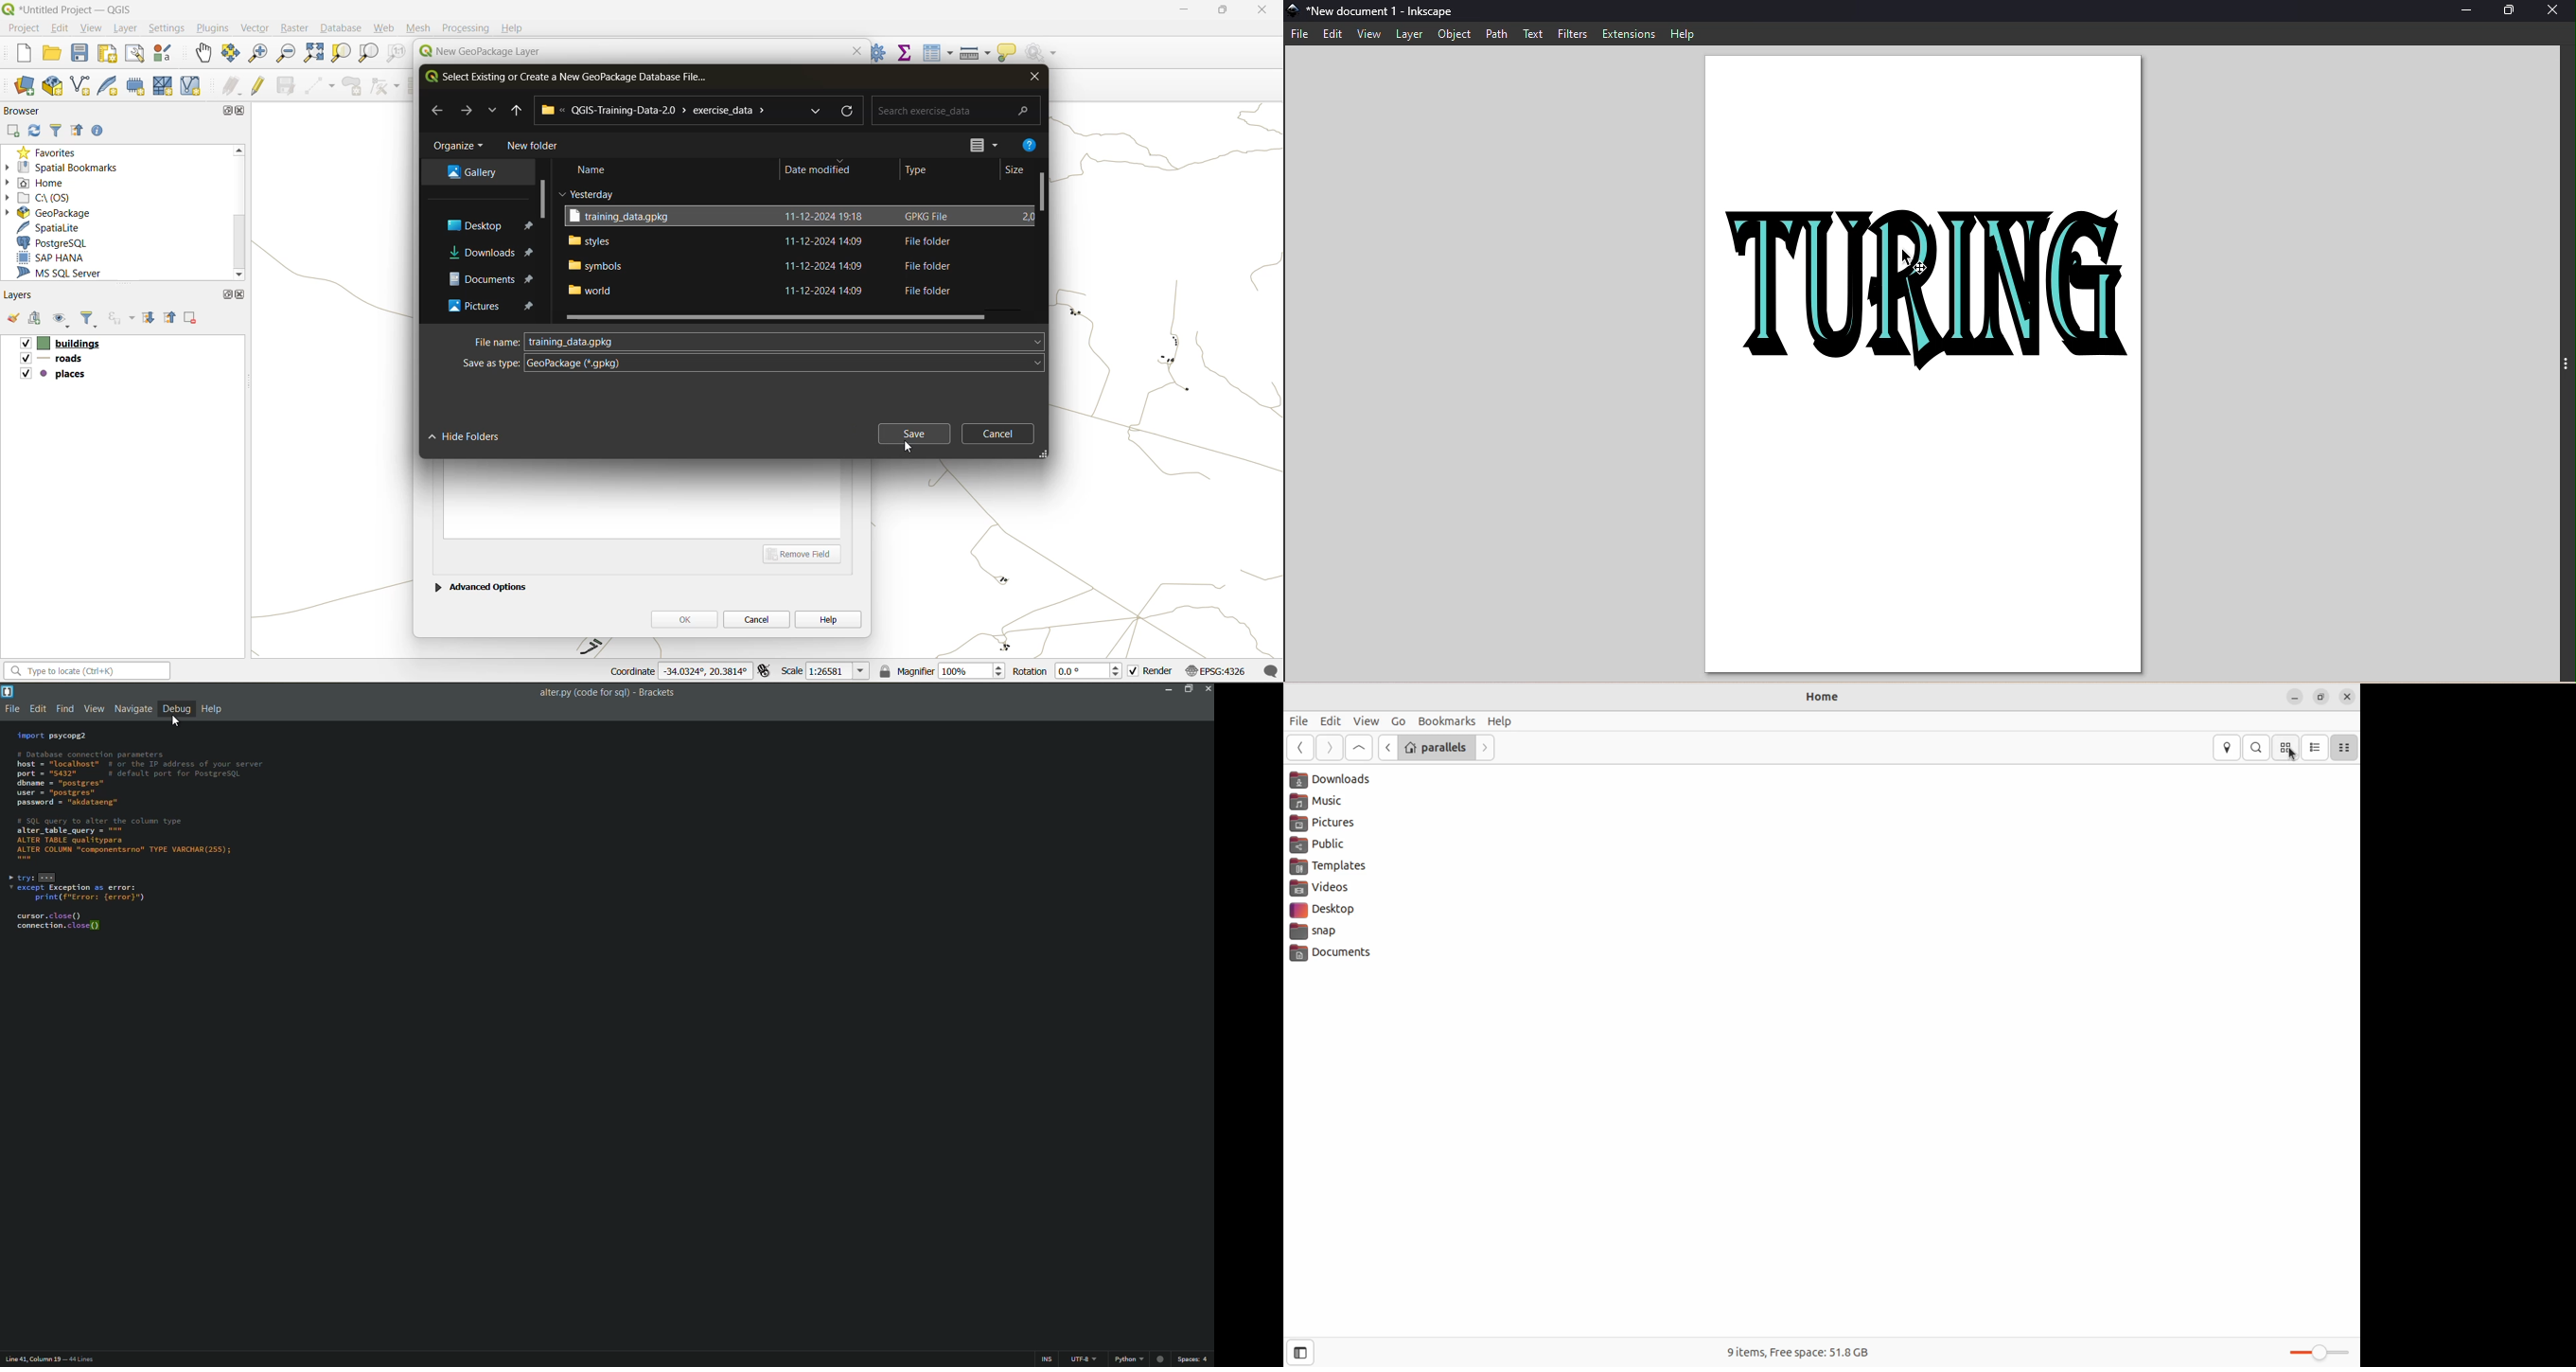  What do you see at coordinates (953, 109) in the screenshot?
I see `search exercise data` at bounding box center [953, 109].